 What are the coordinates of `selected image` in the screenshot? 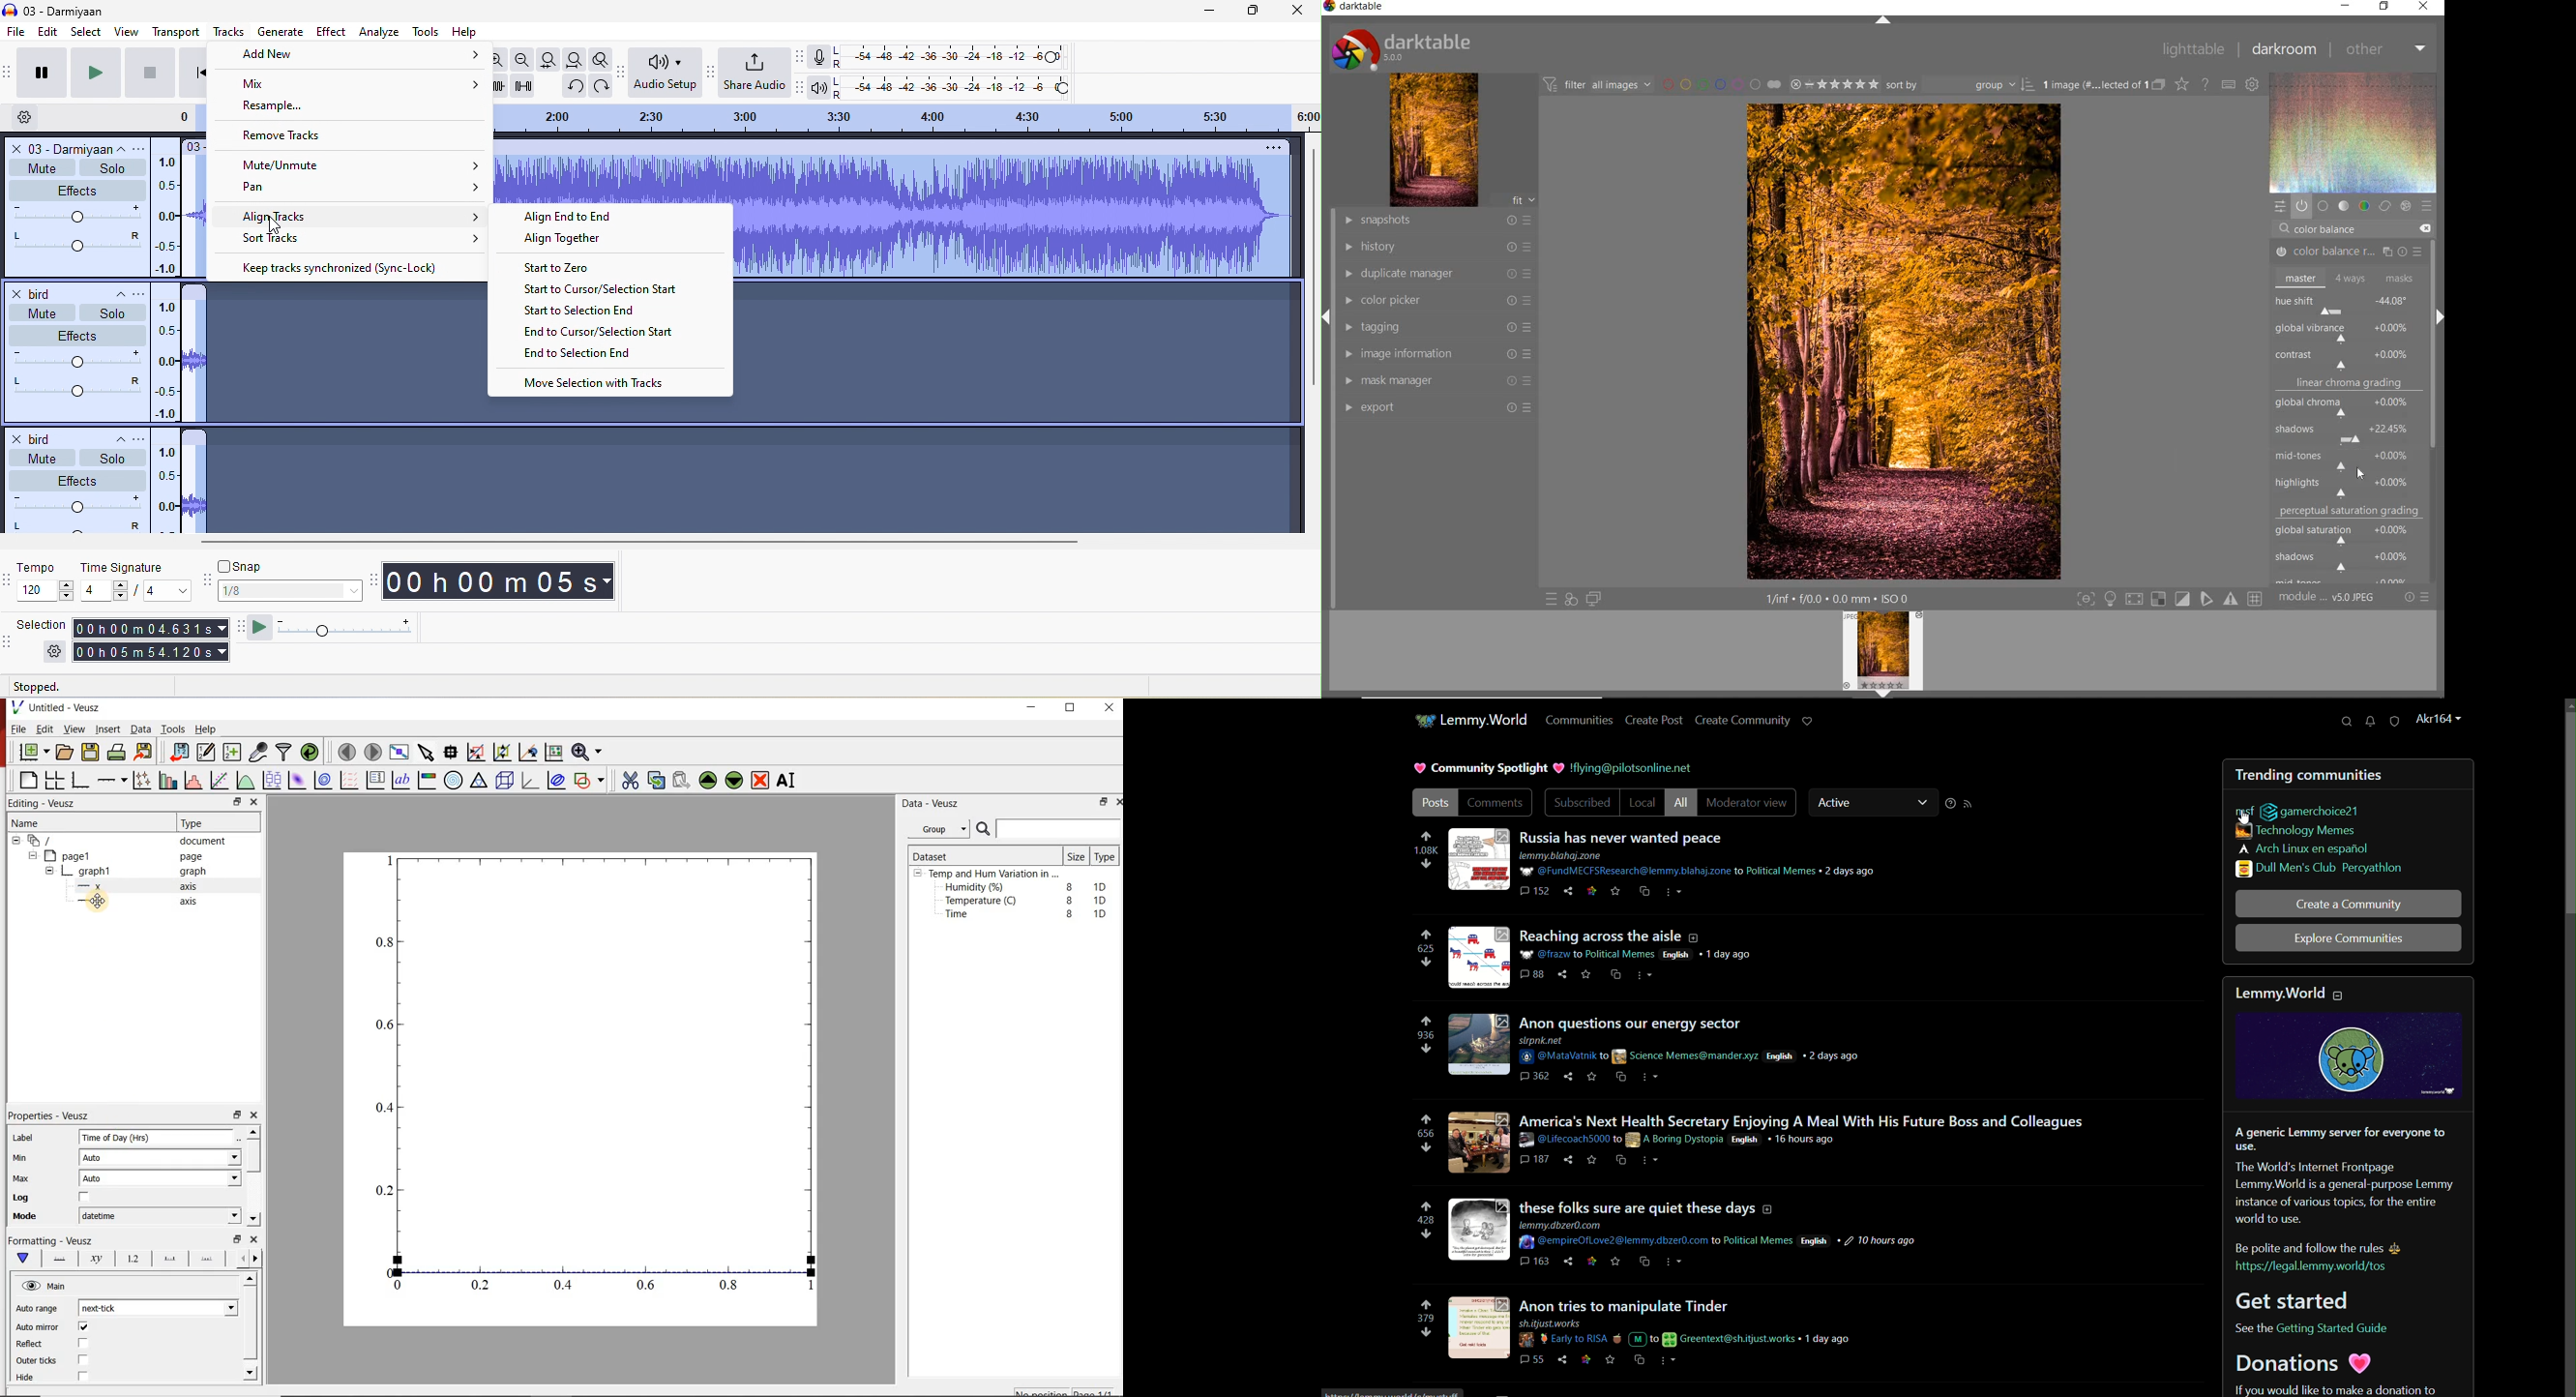 It's located at (1903, 342).